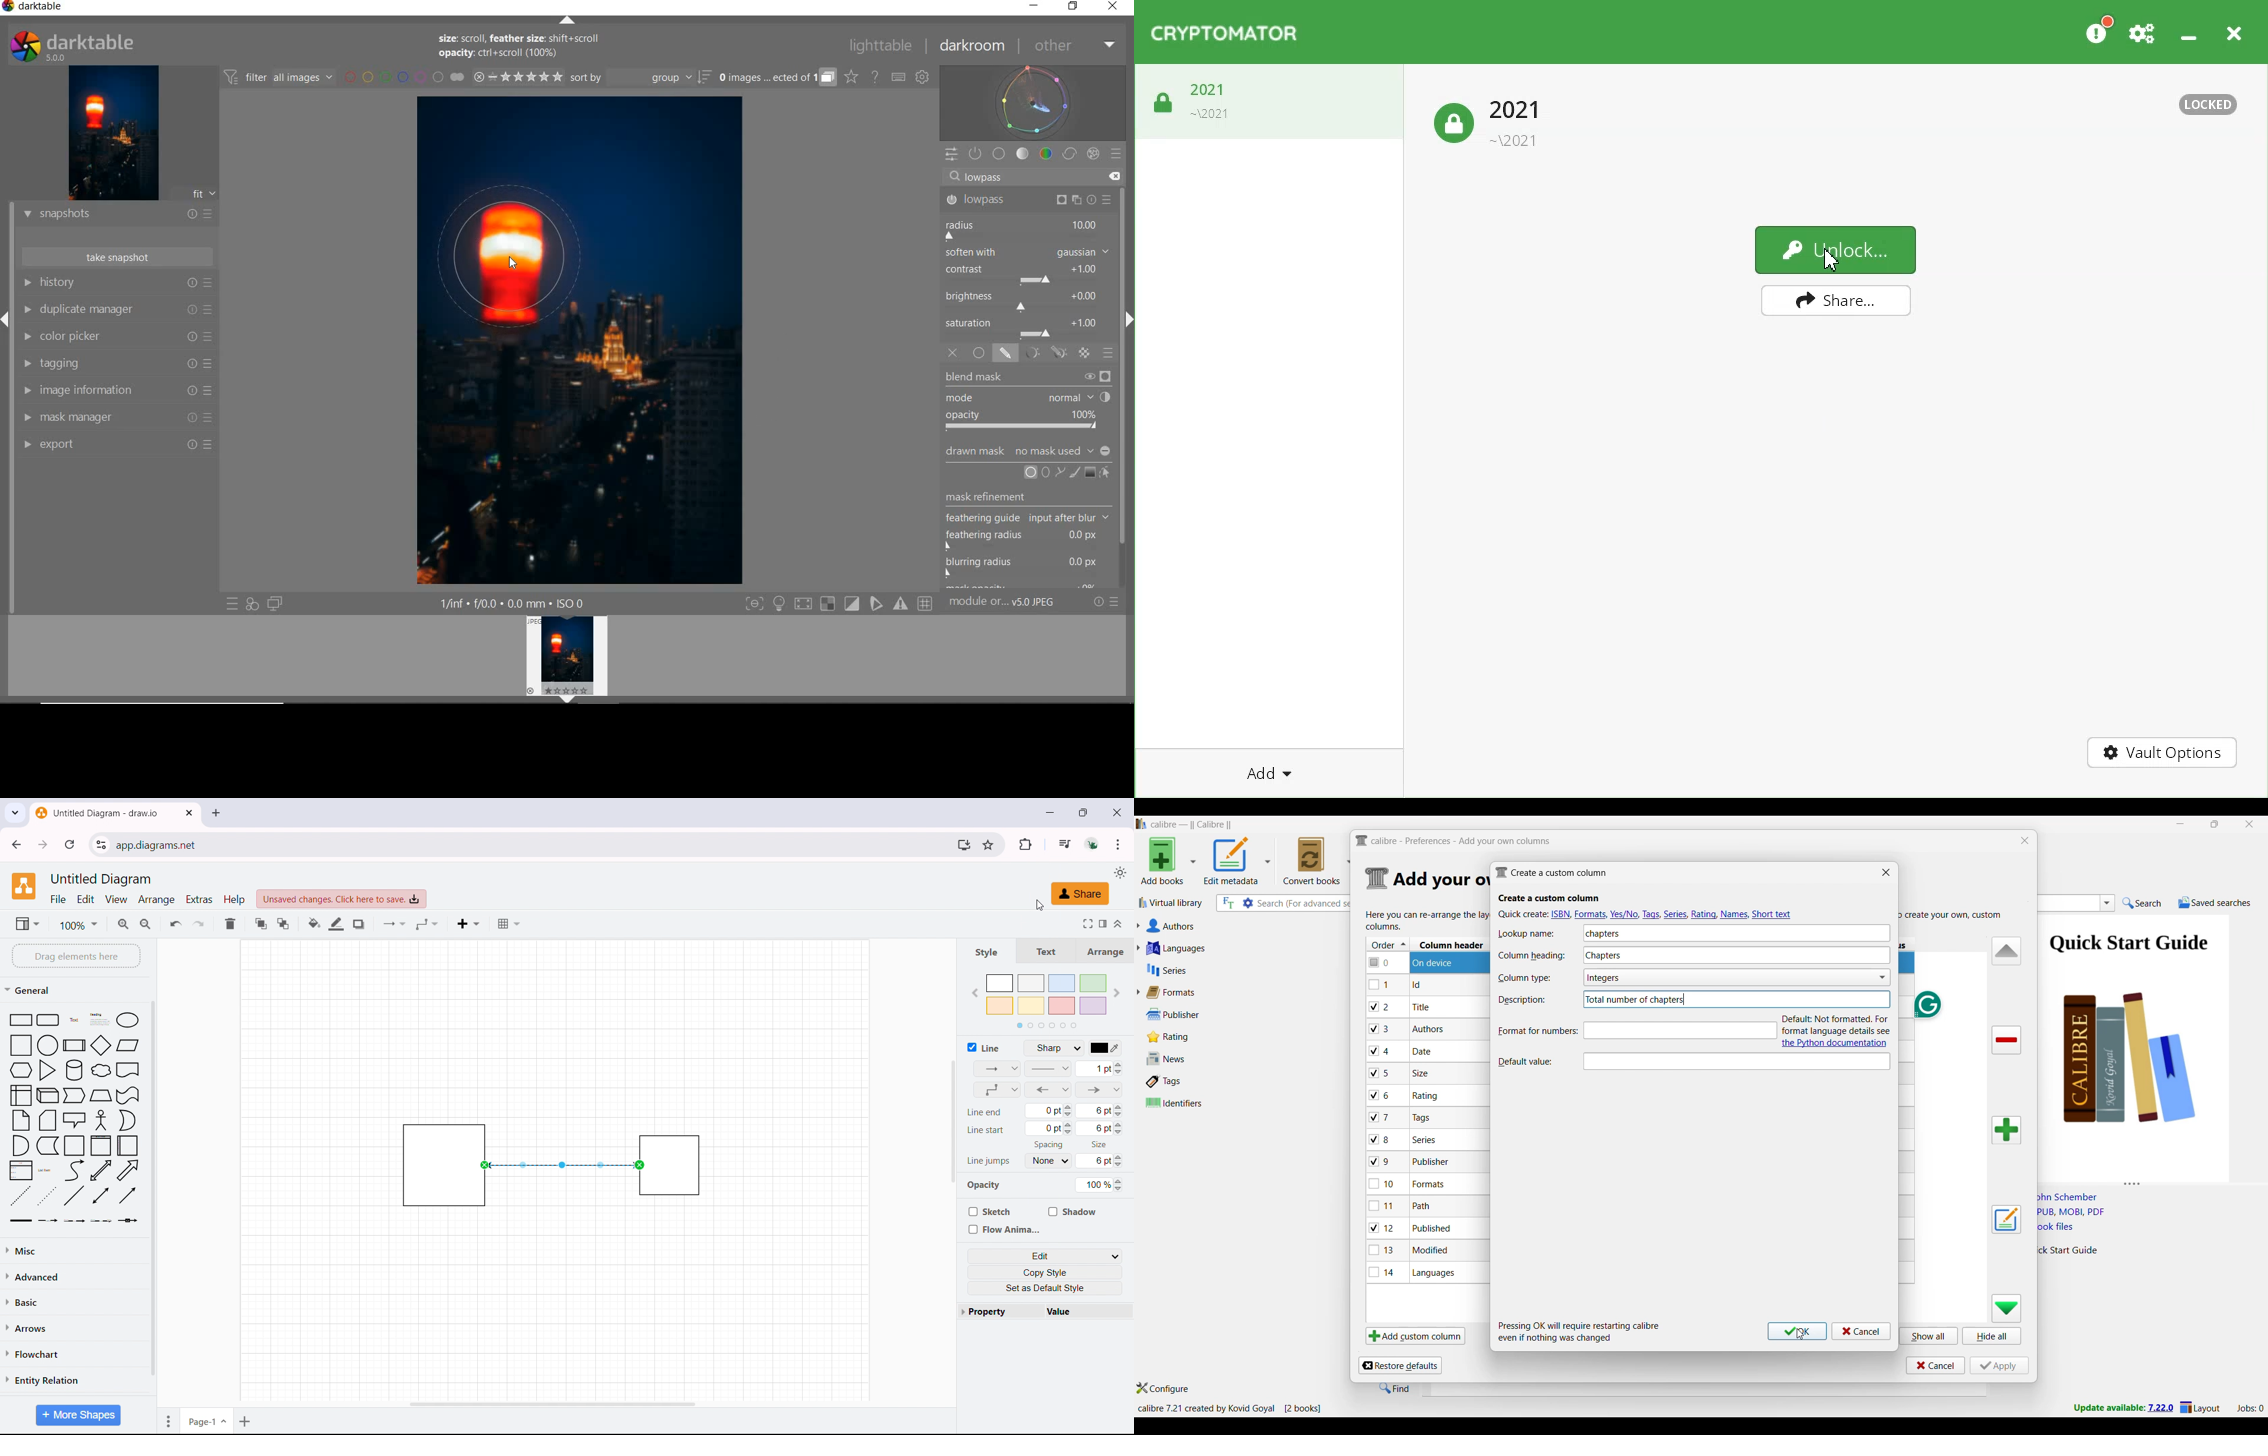 The width and height of the screenshot is (2268, 1456). What do you see at coordinates (1992, 1337) in the screenshot?
I see `Hide all` at bounding box center [1992, 1337].